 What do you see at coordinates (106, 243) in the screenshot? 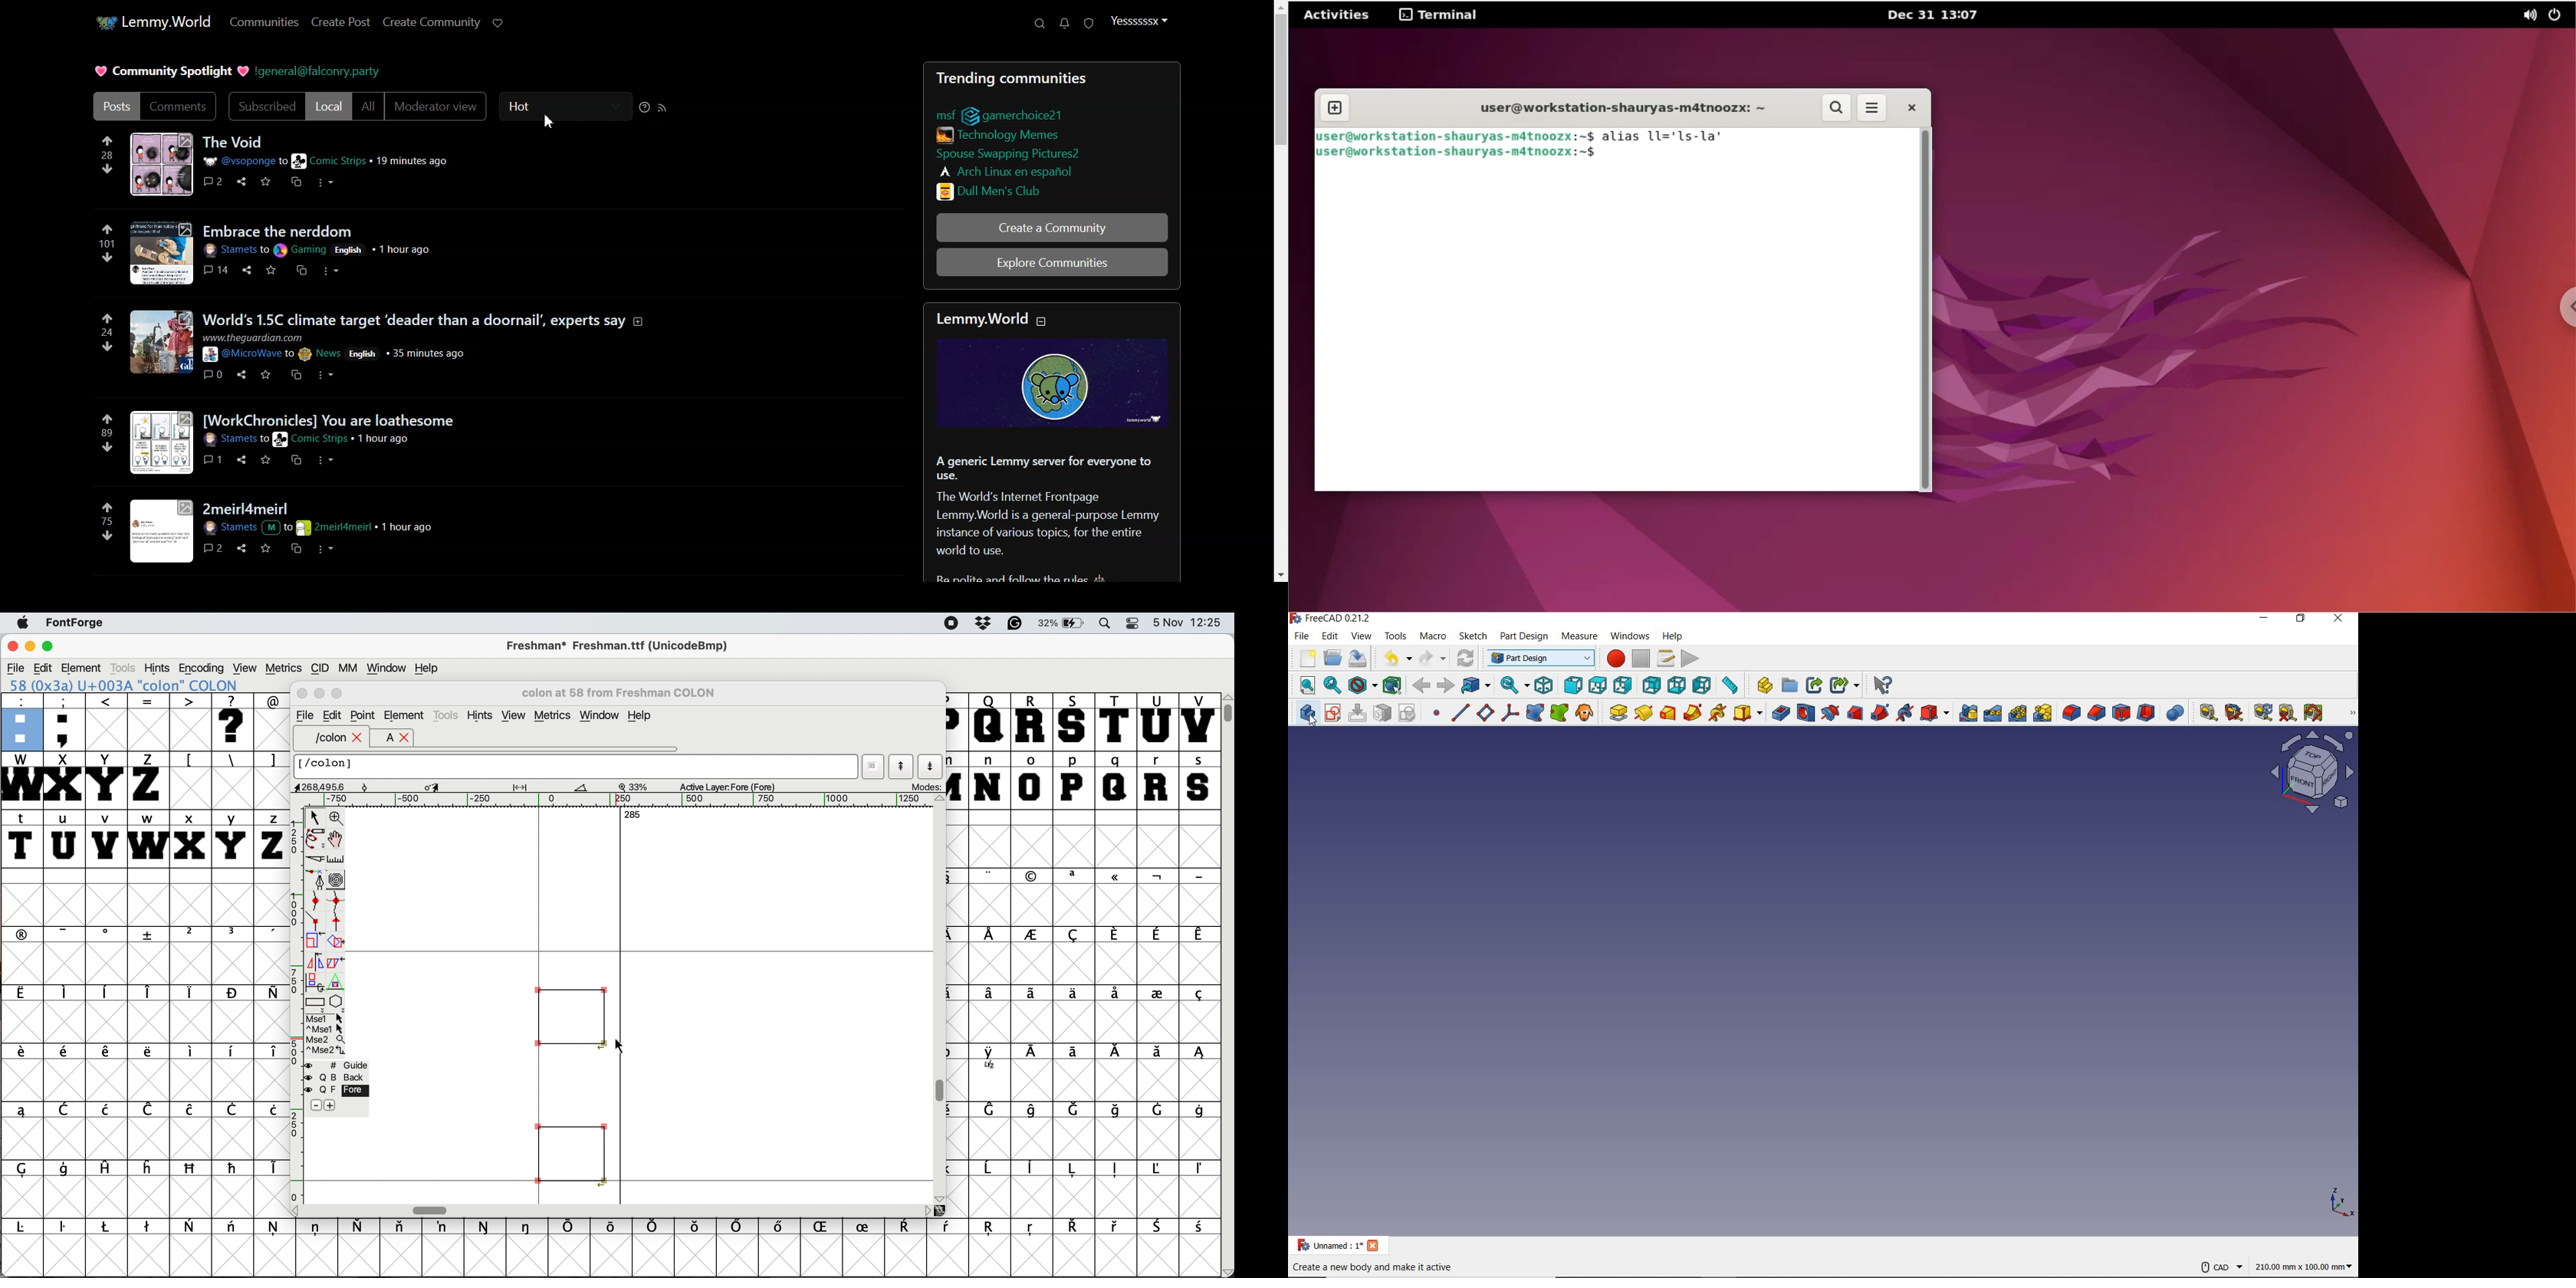
I see `101` at bounding box center [106, 243].